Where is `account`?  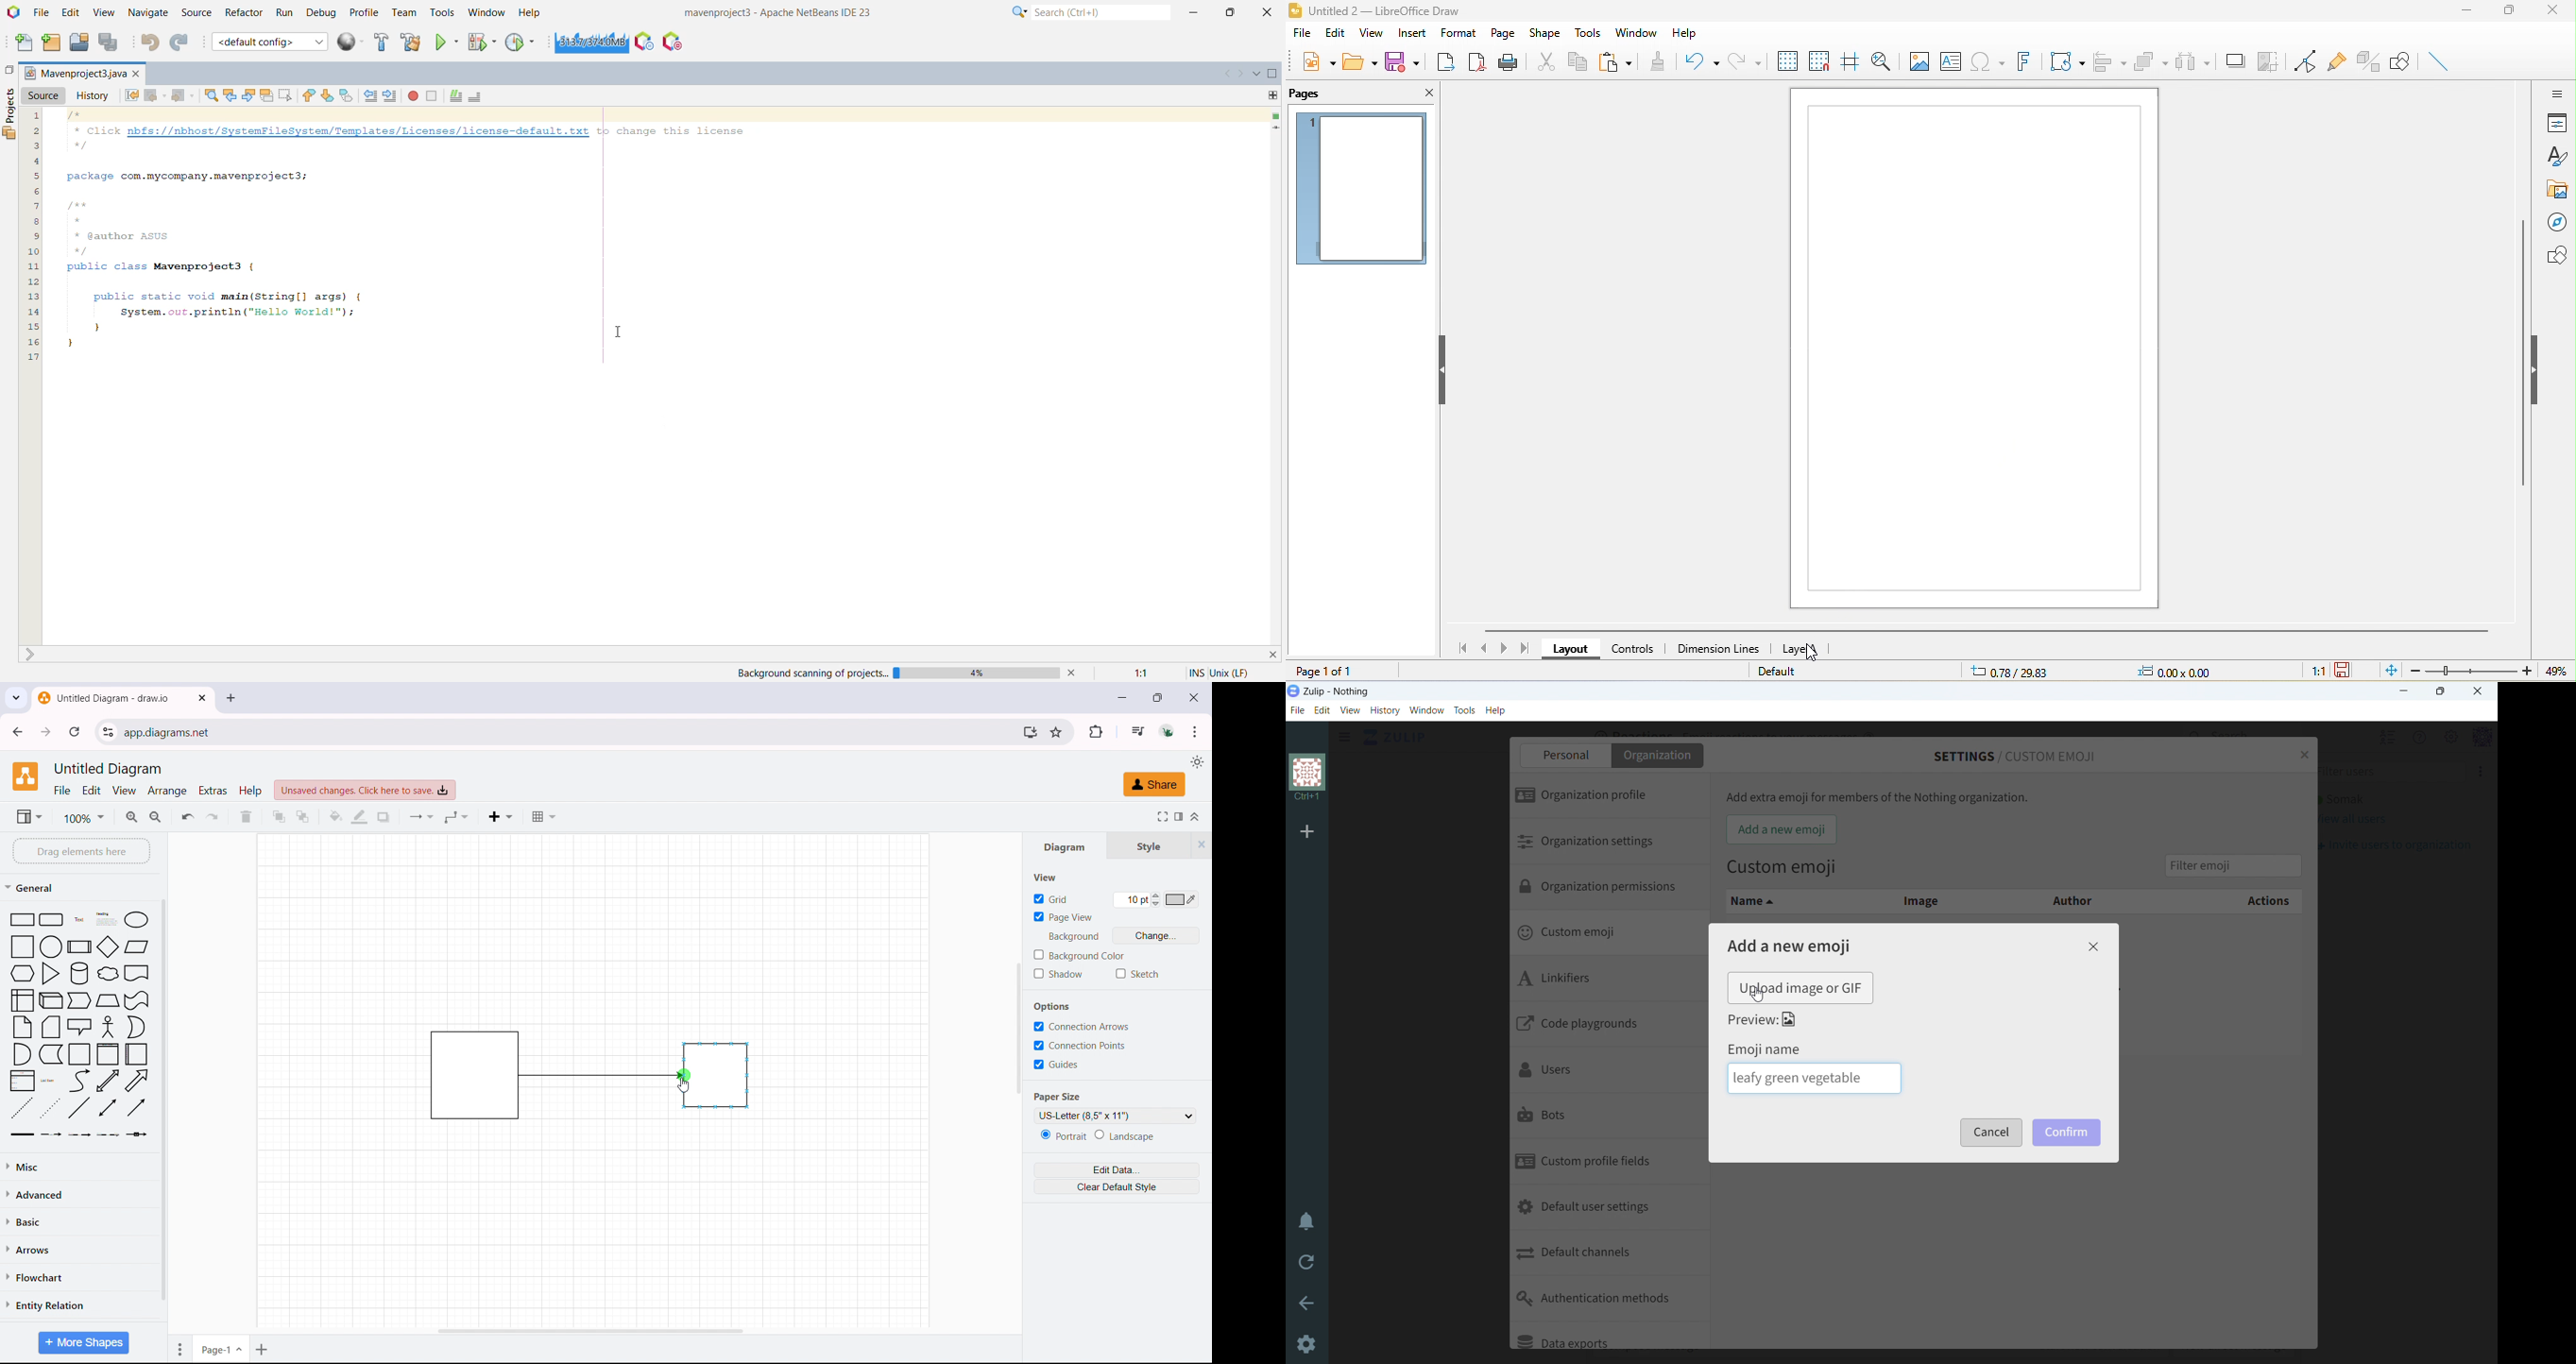
account is located at coordinates (1169, 731).